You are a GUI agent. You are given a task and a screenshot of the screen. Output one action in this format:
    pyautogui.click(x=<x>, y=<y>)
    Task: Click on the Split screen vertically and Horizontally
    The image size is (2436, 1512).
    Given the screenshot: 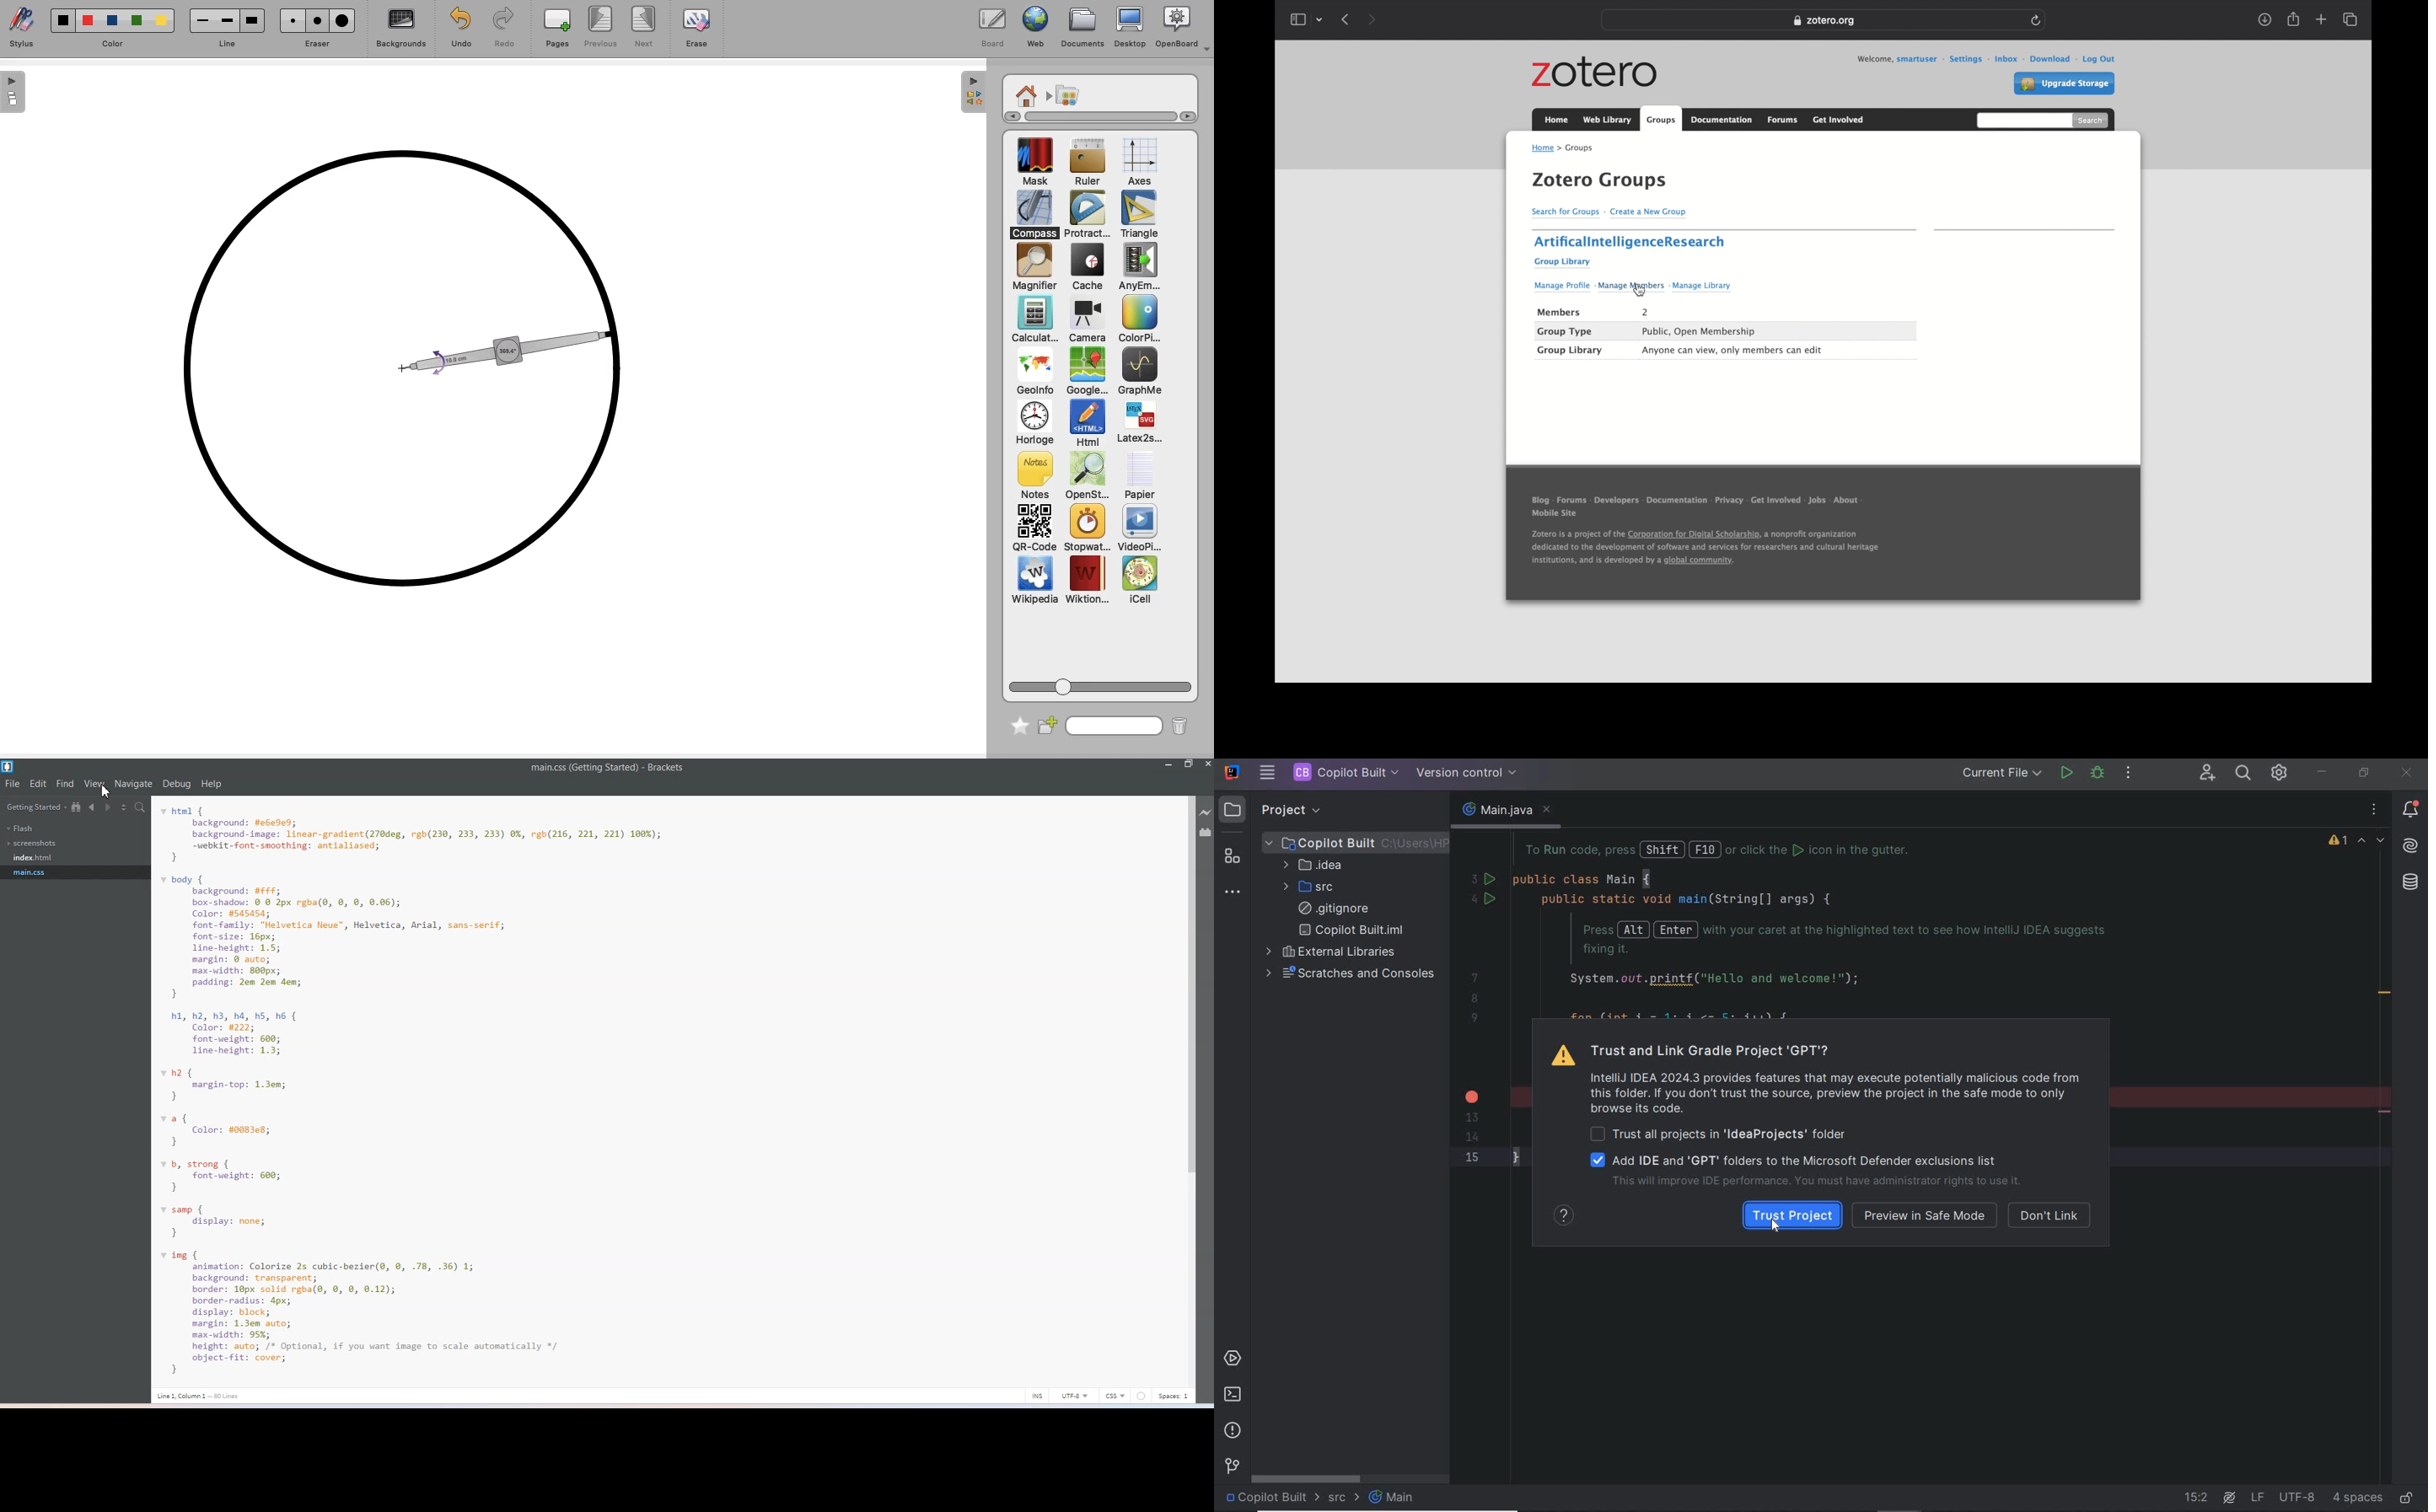 What is the action you would take?
    pyautogui.click(x=125, y=807)
    